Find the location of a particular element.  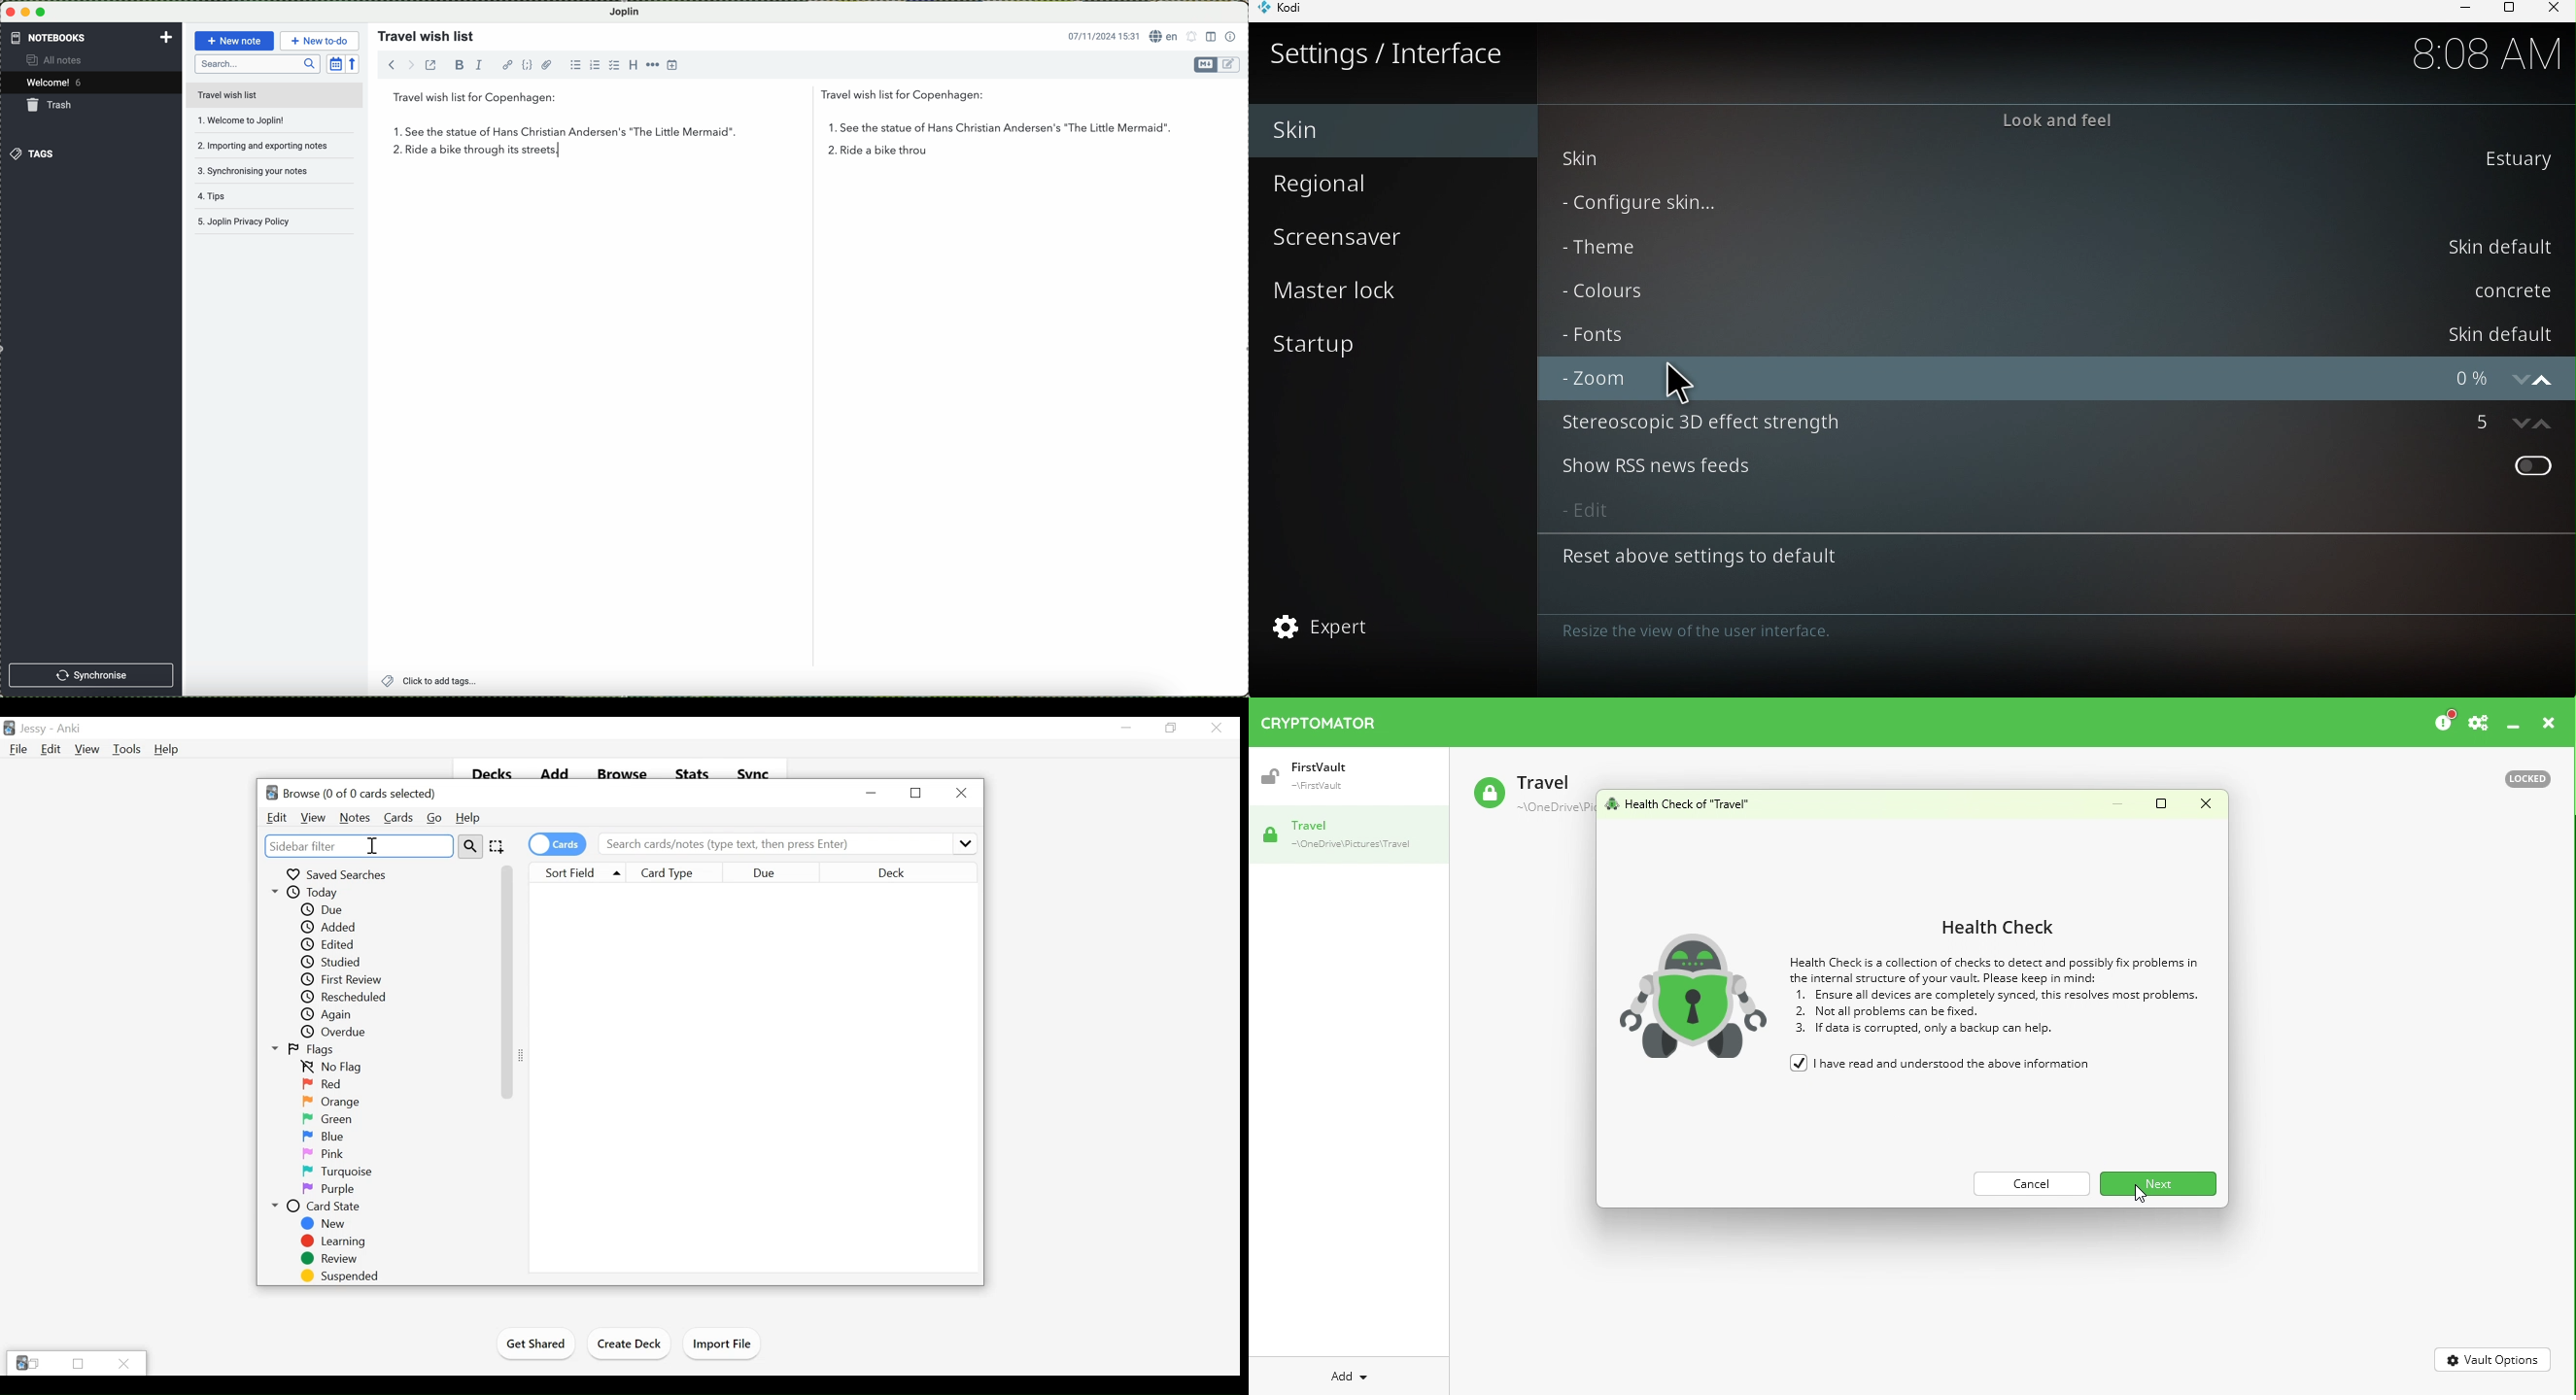

Minimize is located at coordinates (2456, 11).